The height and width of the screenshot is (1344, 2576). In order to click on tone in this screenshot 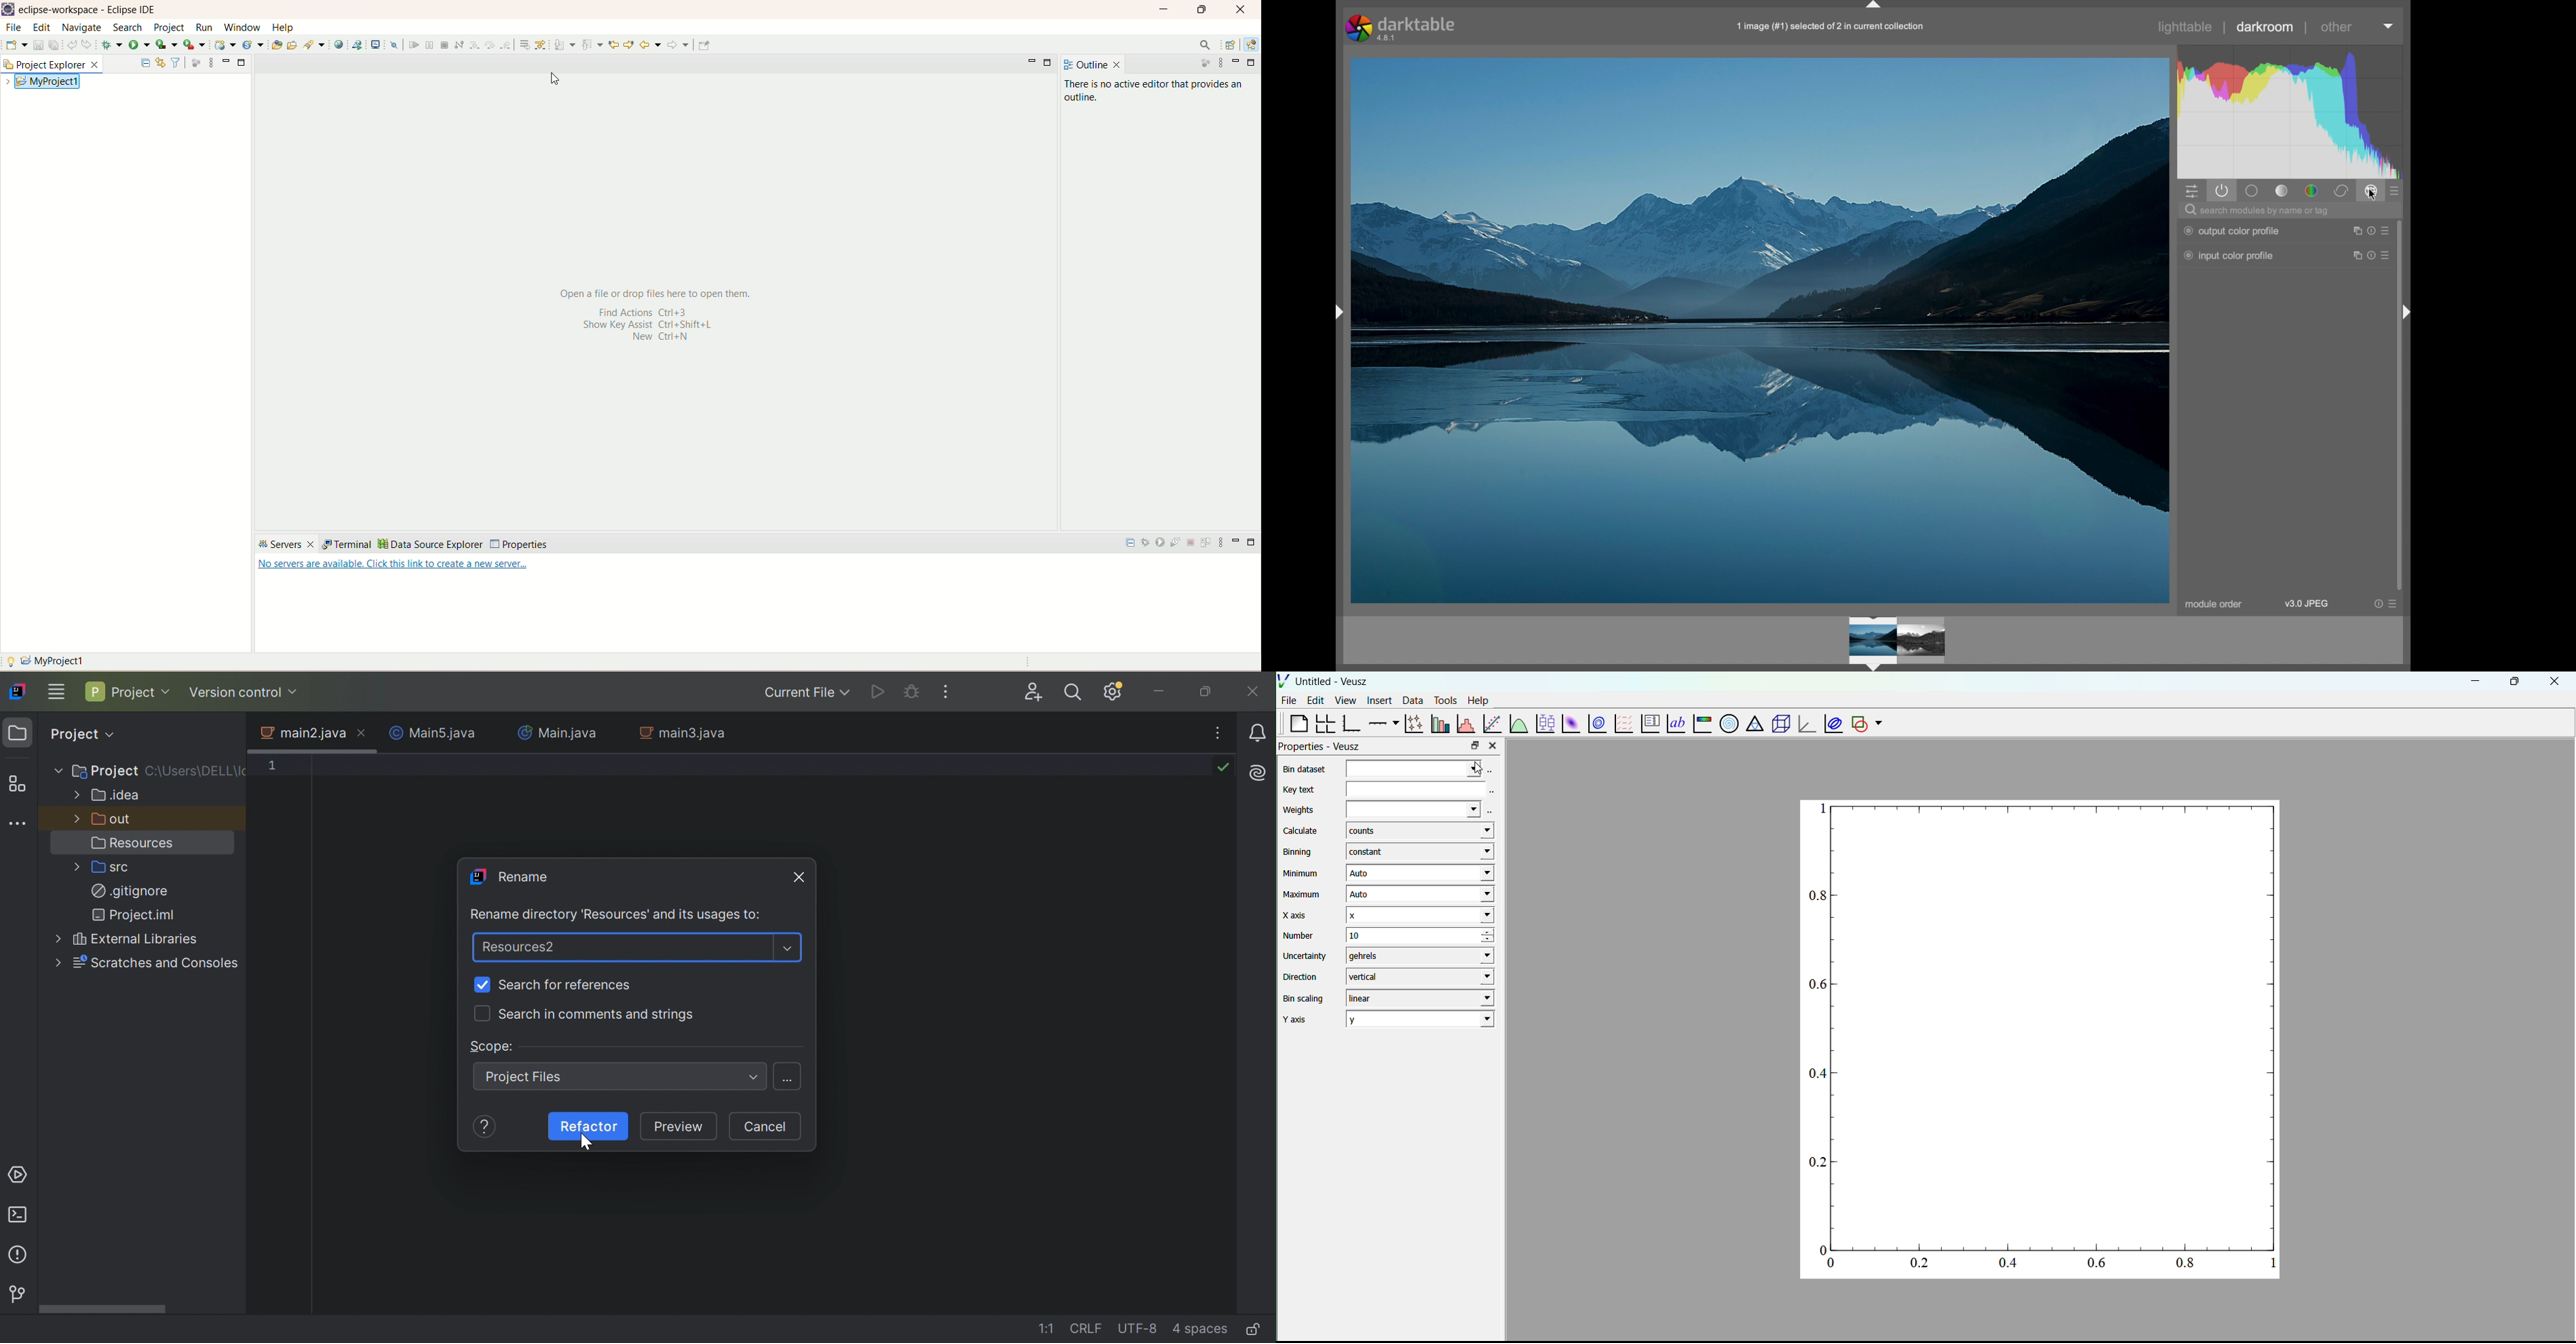, I will do `click(2282, 191)`.